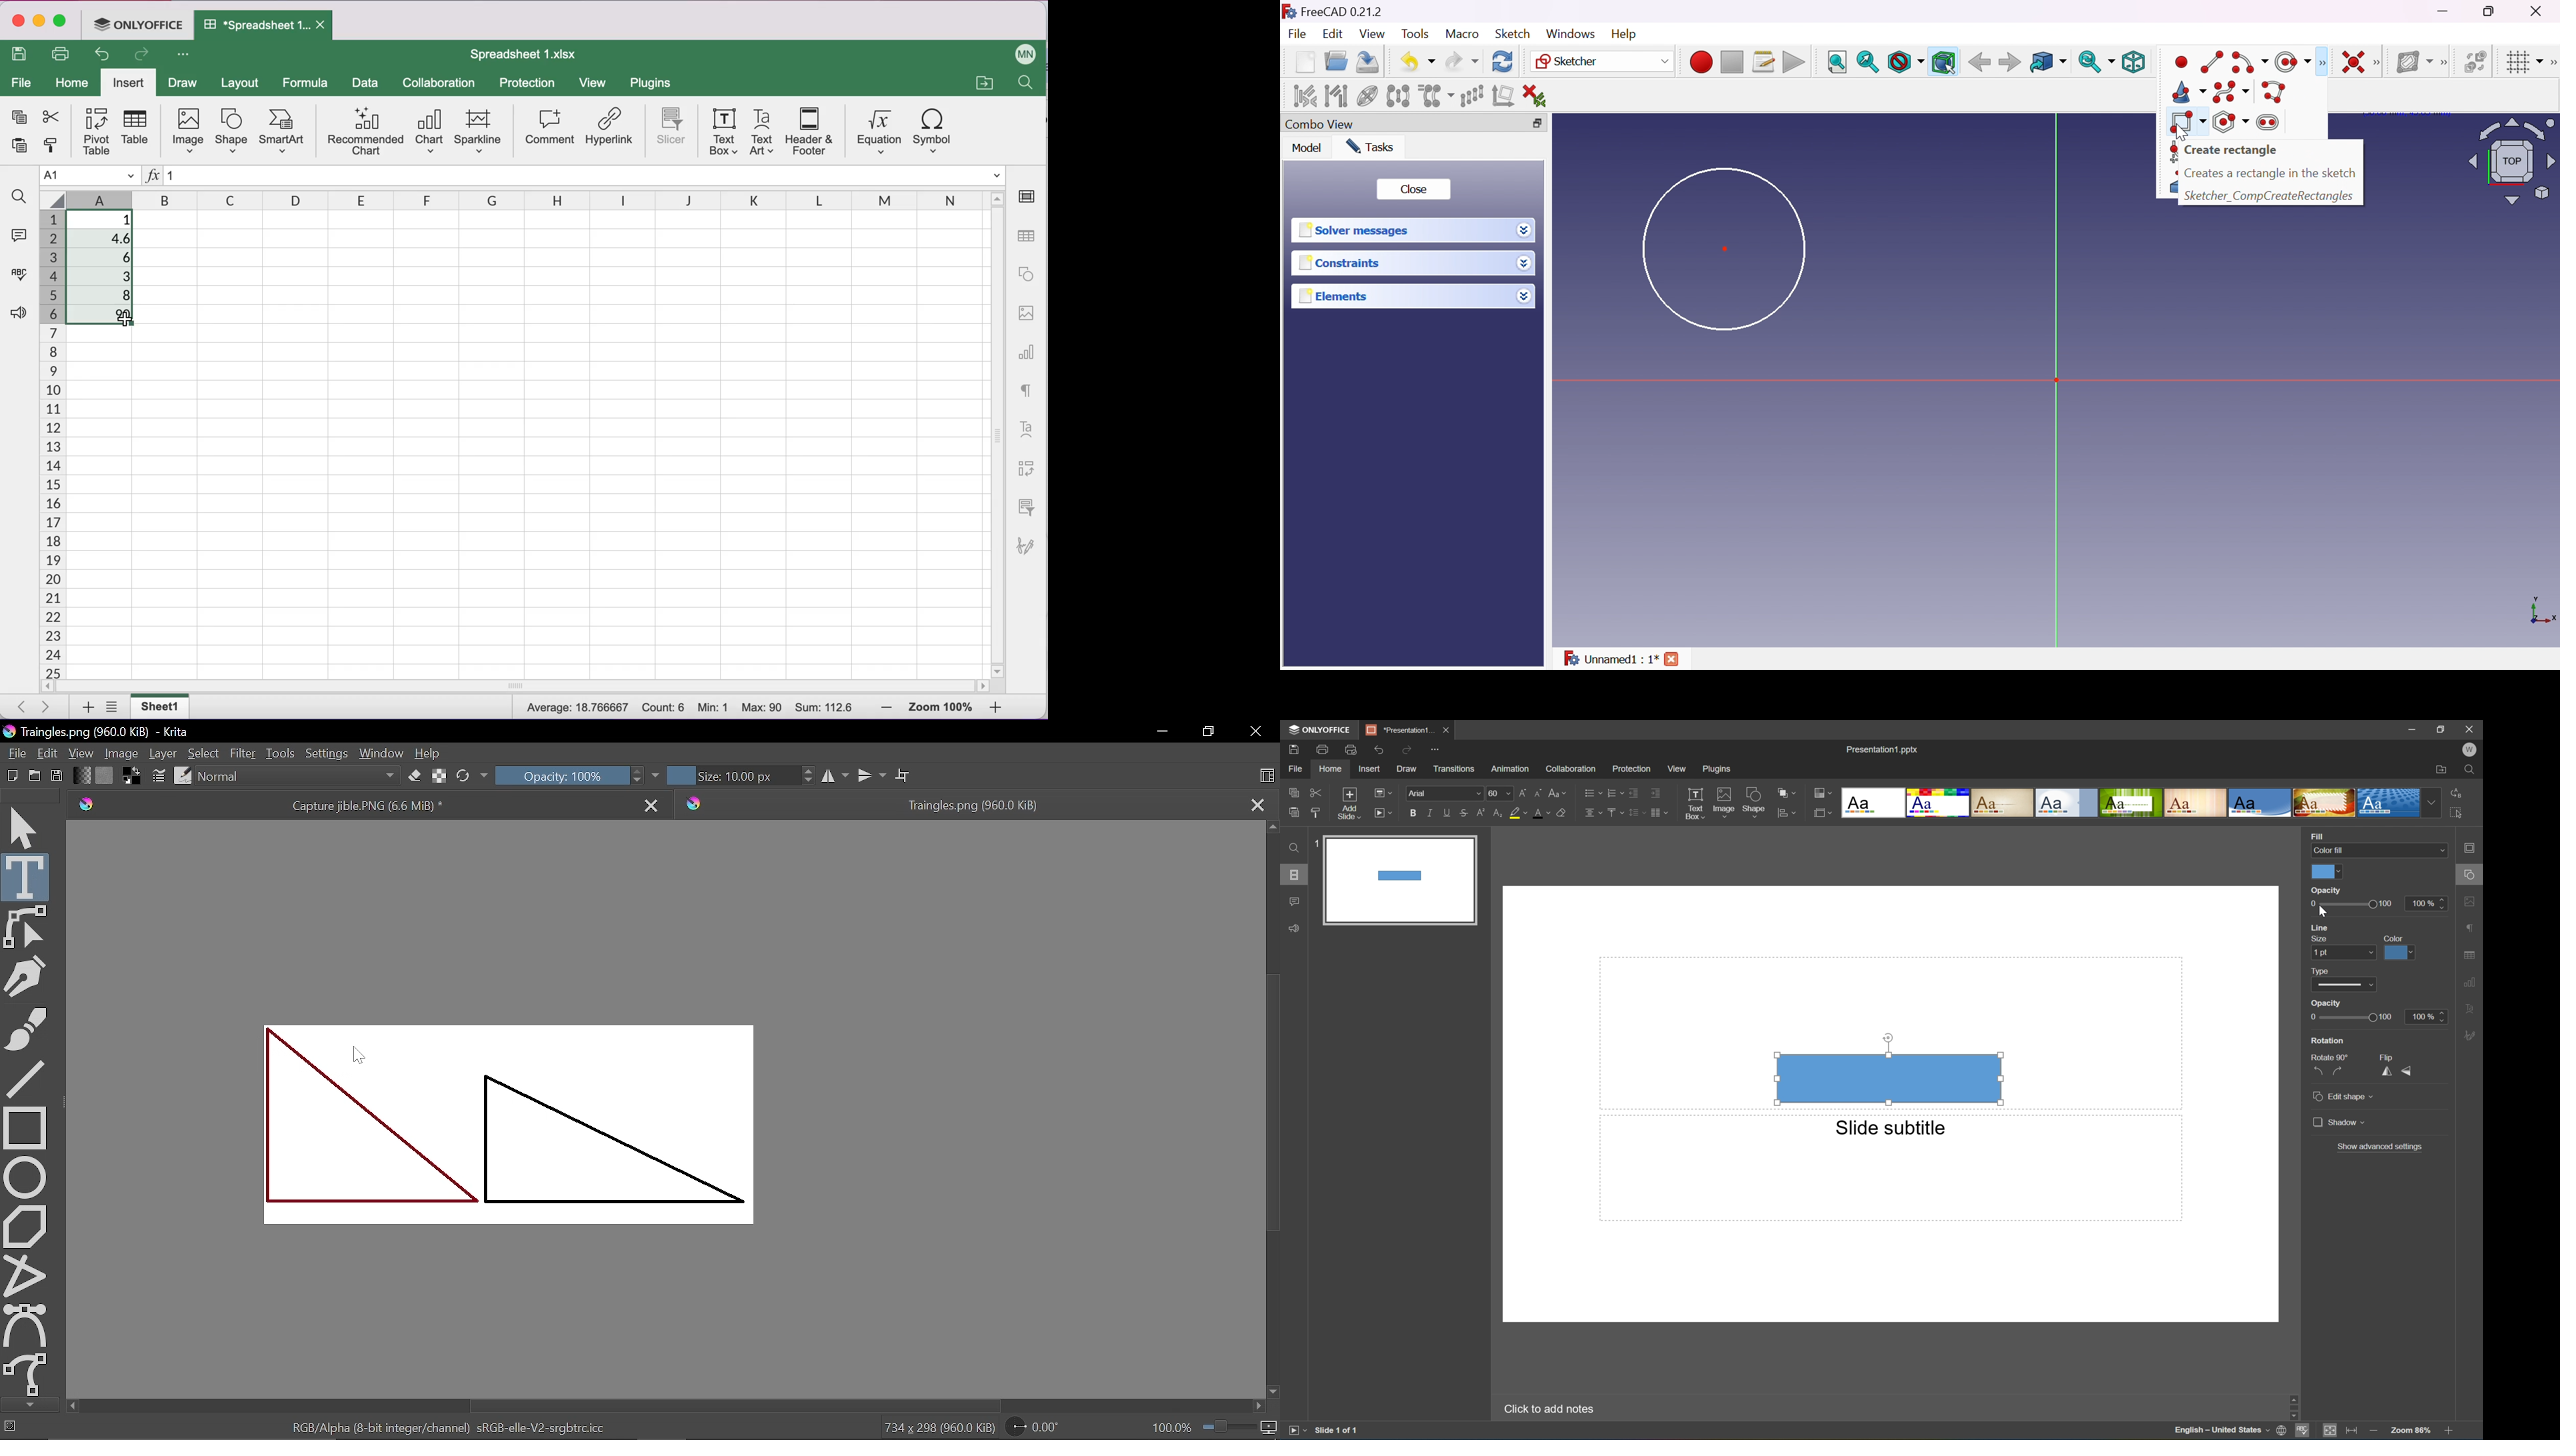 This screenshot has height=1456, width=2576. What do you see at coordinates (1296, 750) in the screenshot?
I see `Save` at bounding box center [1296, 750].